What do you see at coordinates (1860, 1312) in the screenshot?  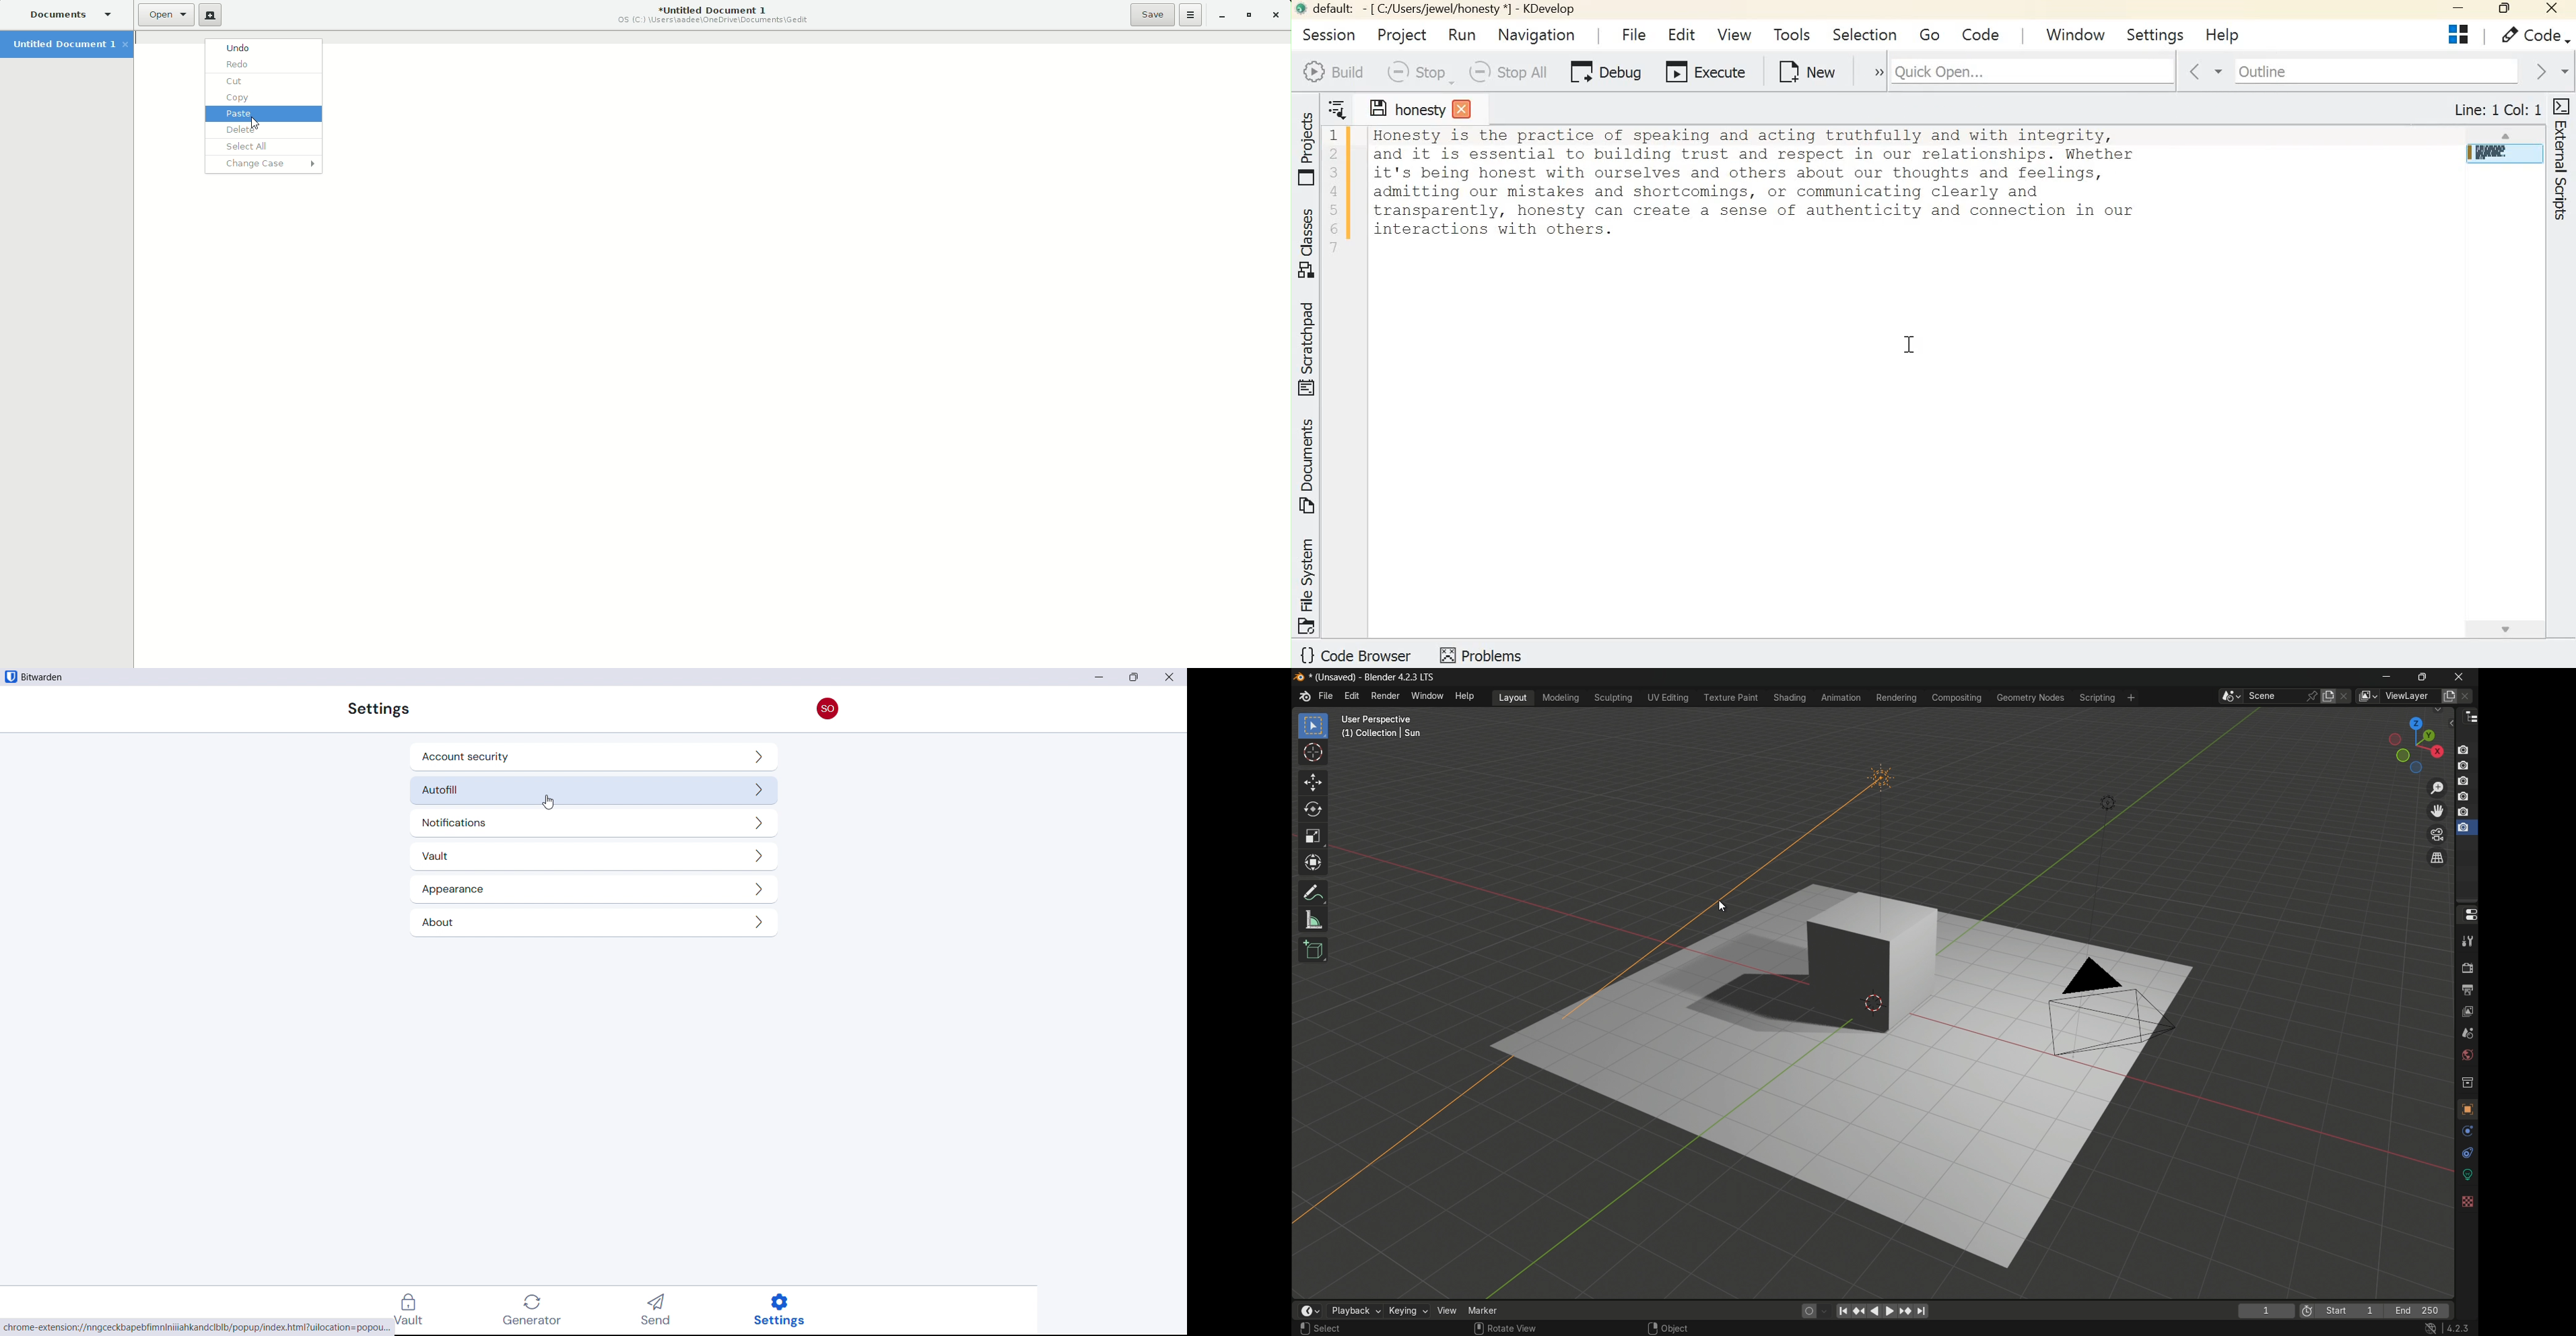 I see `jump to keyframe` at bounding box center [1860, 1312].